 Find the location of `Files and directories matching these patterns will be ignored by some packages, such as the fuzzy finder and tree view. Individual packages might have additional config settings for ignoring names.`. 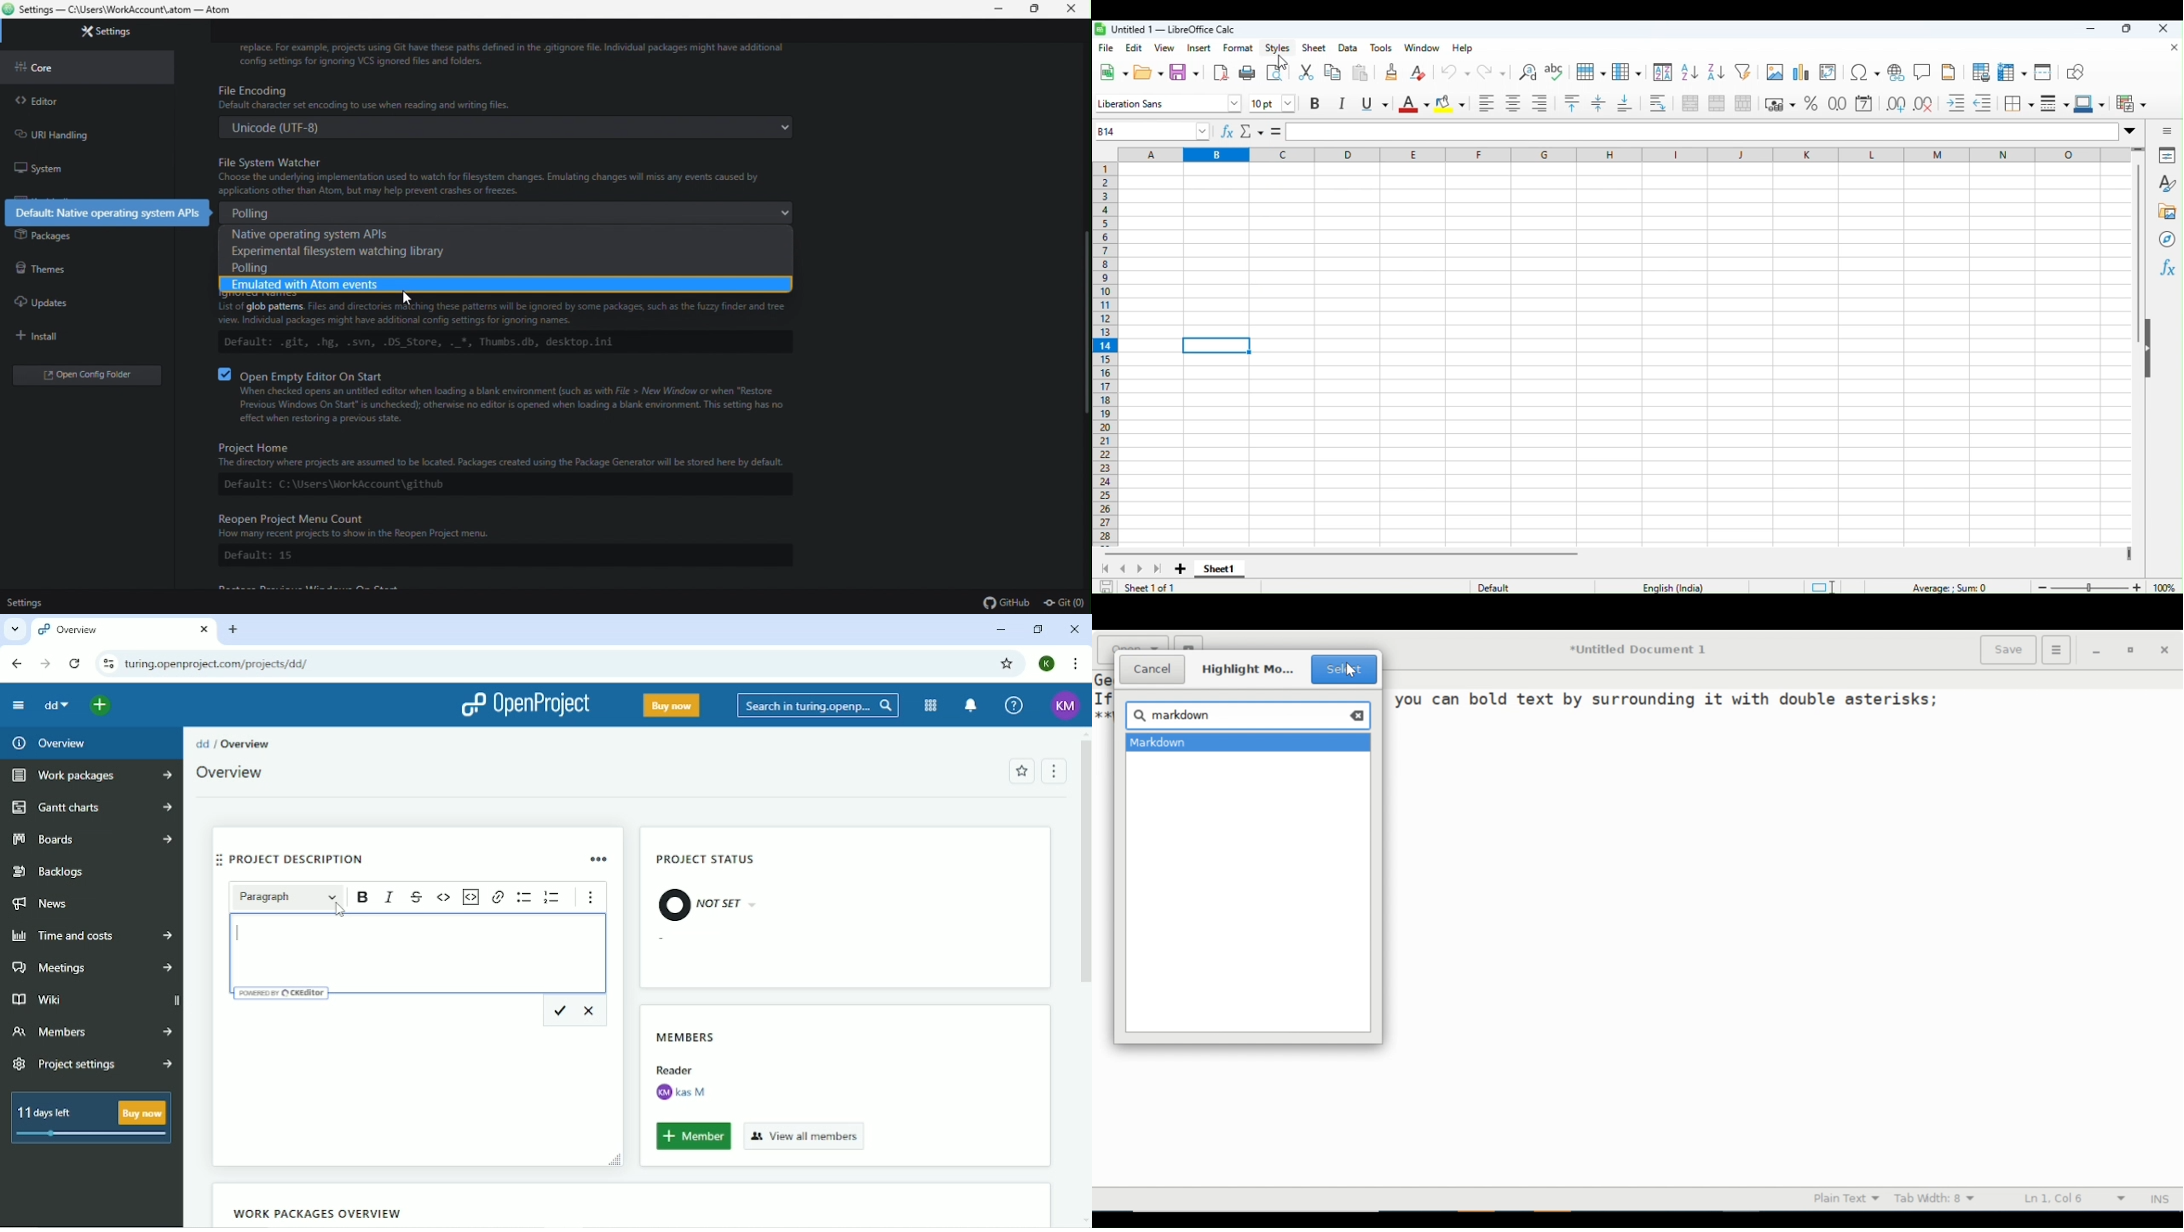

Files and directories matching these patterns will be ignored by some packages, such as the fuzzy finder and tree view. Individual packages might have additional config settings for ignoring names. is located at coordinates (506, 313).